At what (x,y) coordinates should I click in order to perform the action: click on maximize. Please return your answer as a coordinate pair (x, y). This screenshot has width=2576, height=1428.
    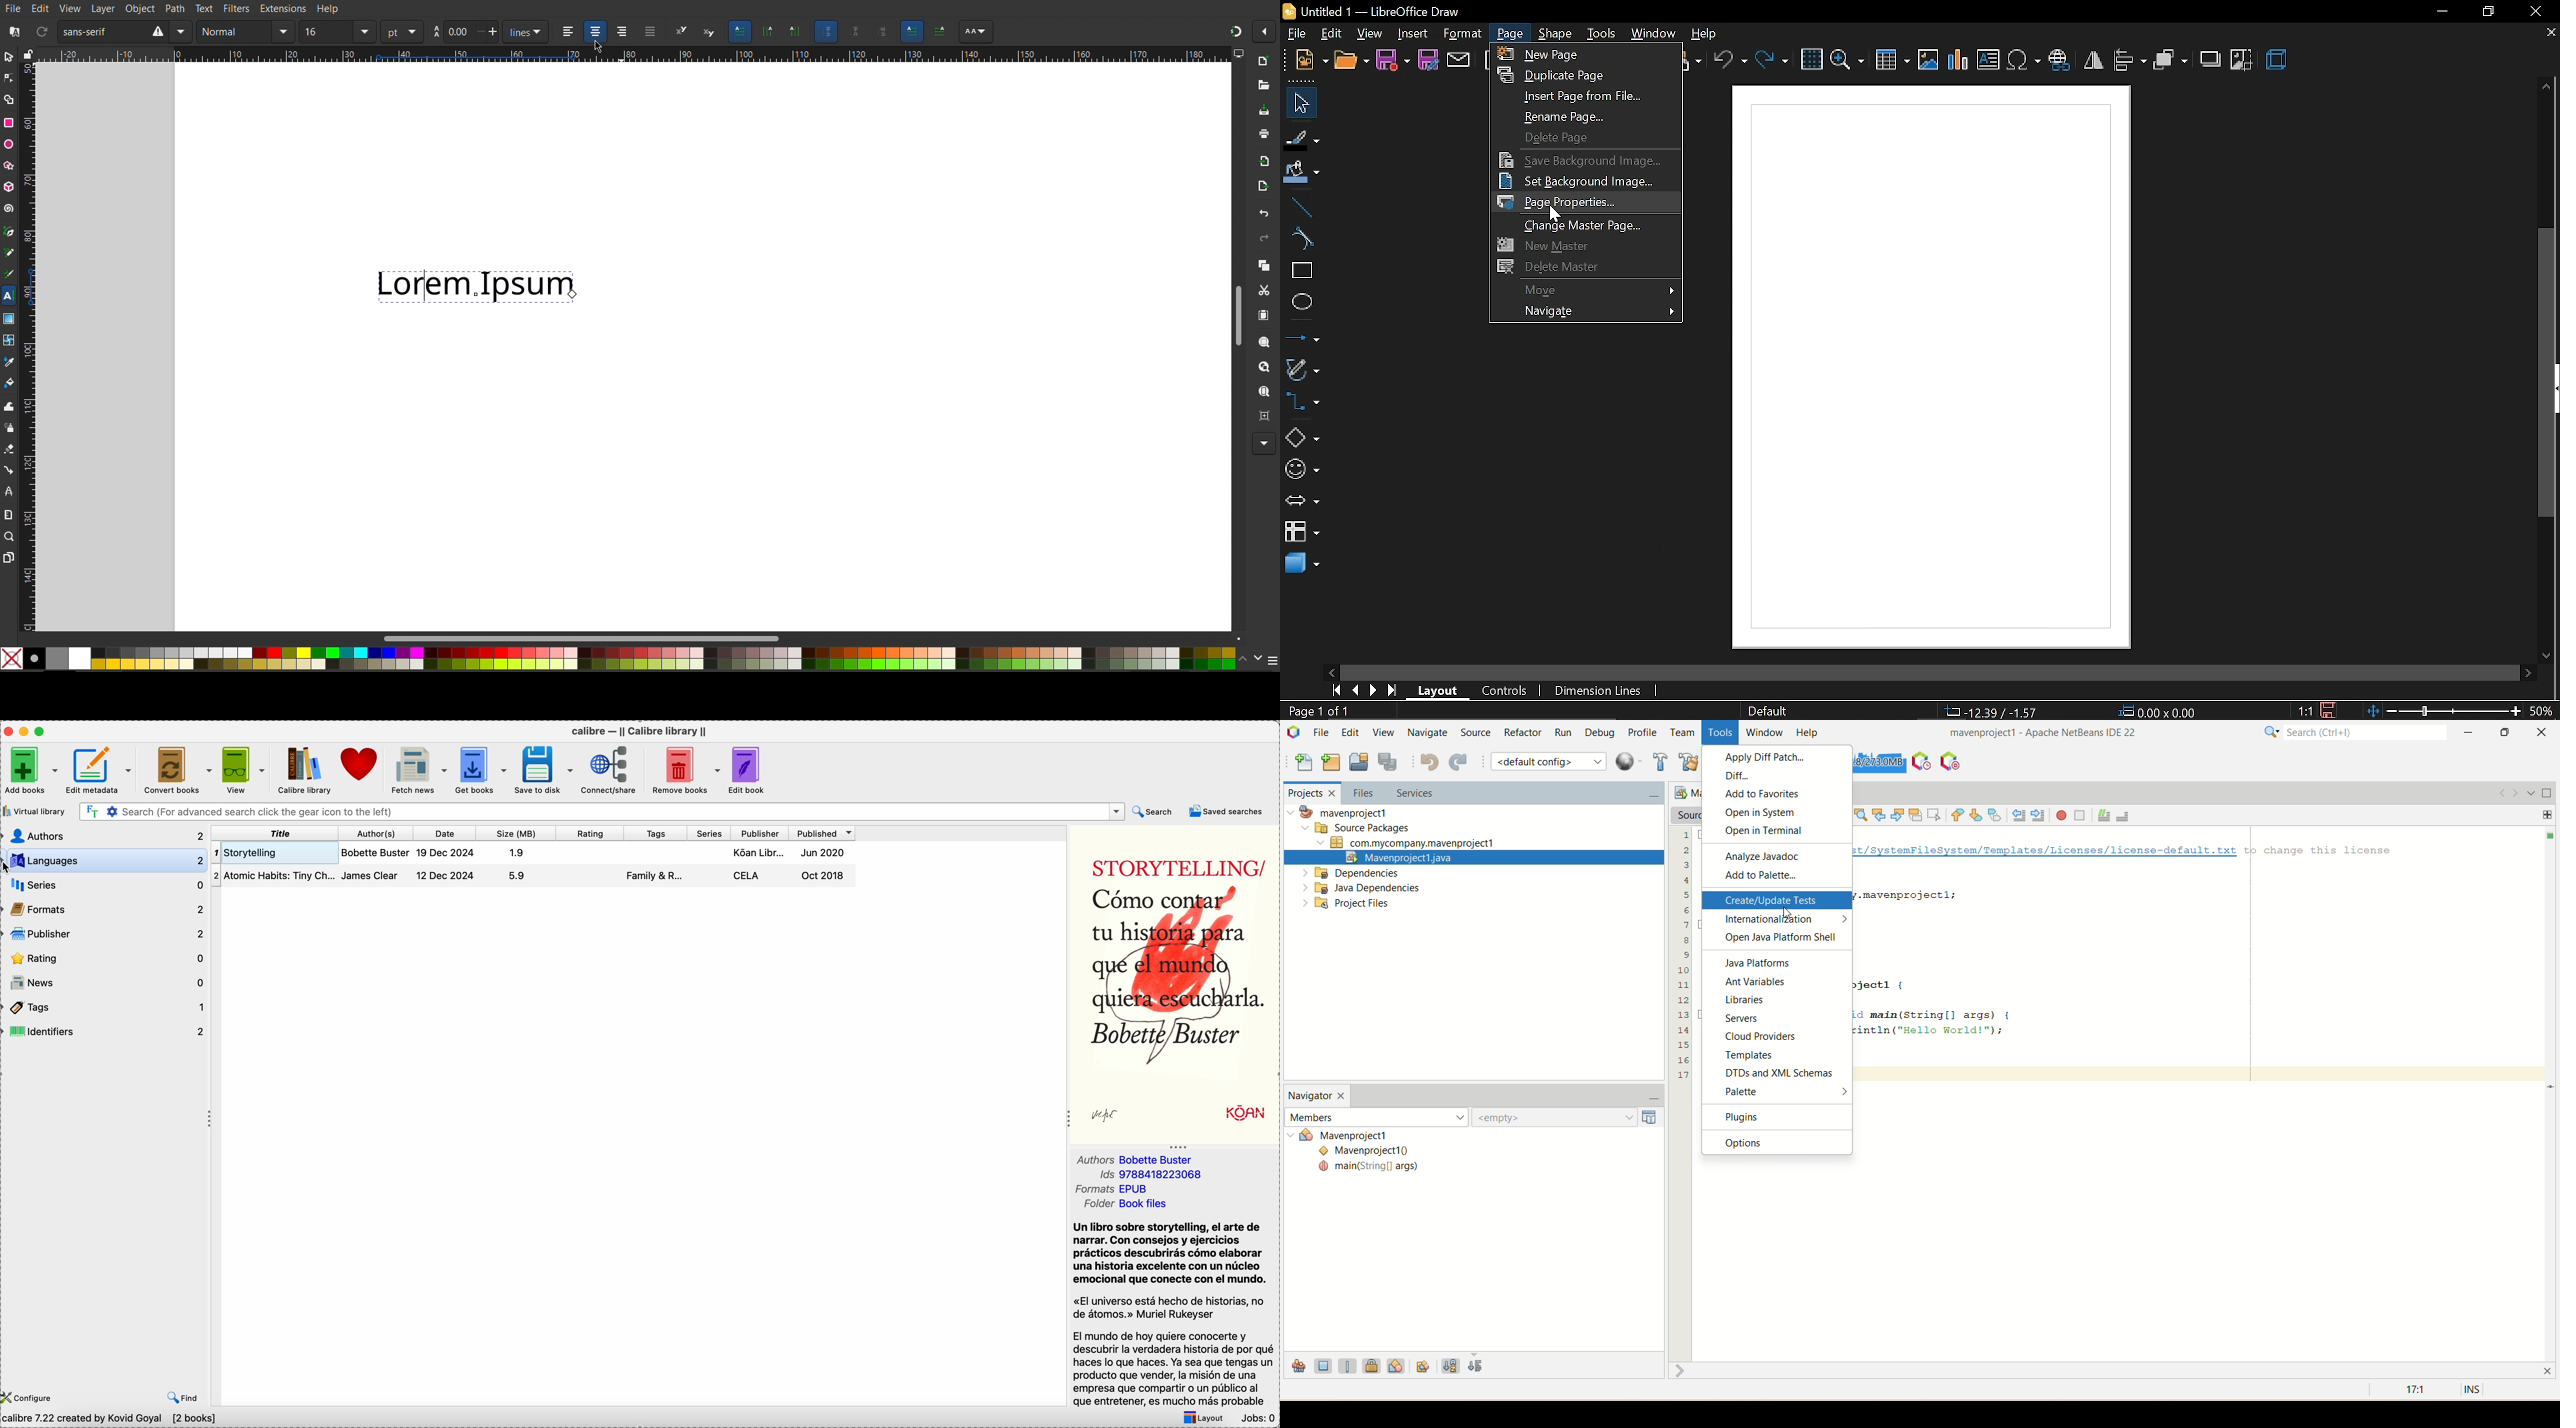
    Looking at the image, I should click on (2547, 793).